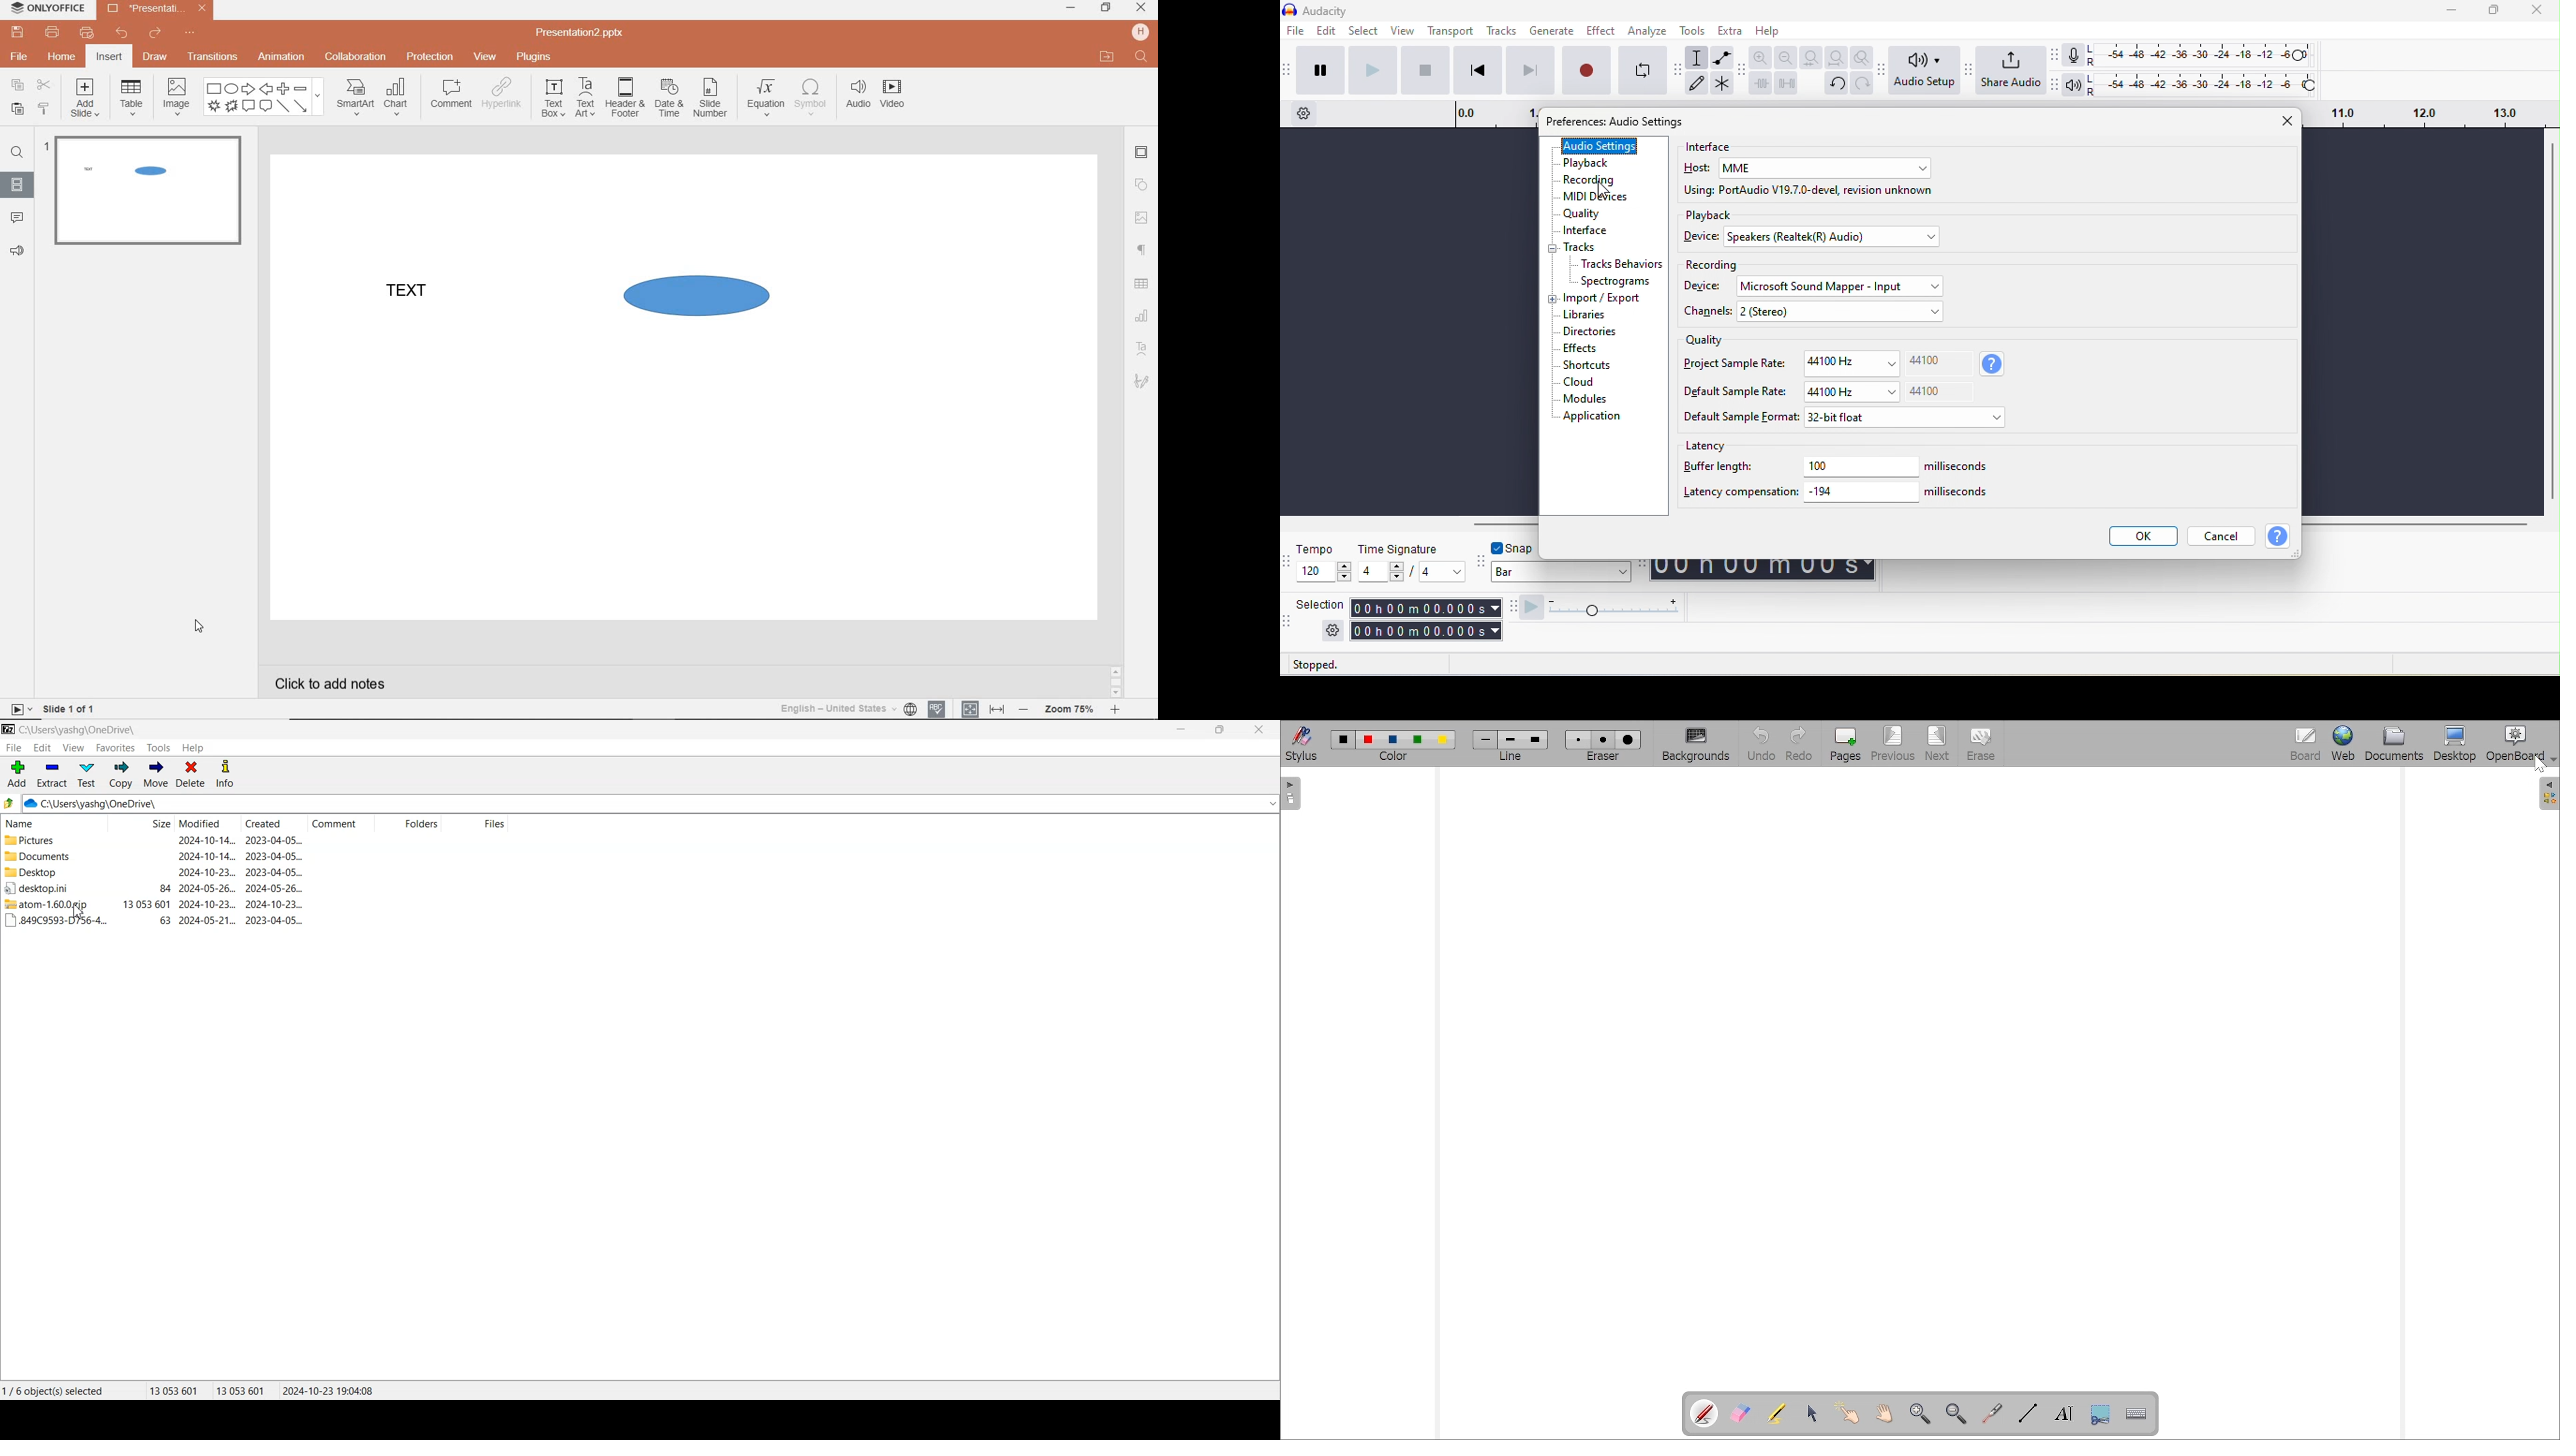 This screenshot has width=2576, height=1456. What do you see at coordinates (1990, 363) in the screenshot?
I see `sample rate used when recording new track mixing down track and for playback in this project` at bounding box center [1990, 363].